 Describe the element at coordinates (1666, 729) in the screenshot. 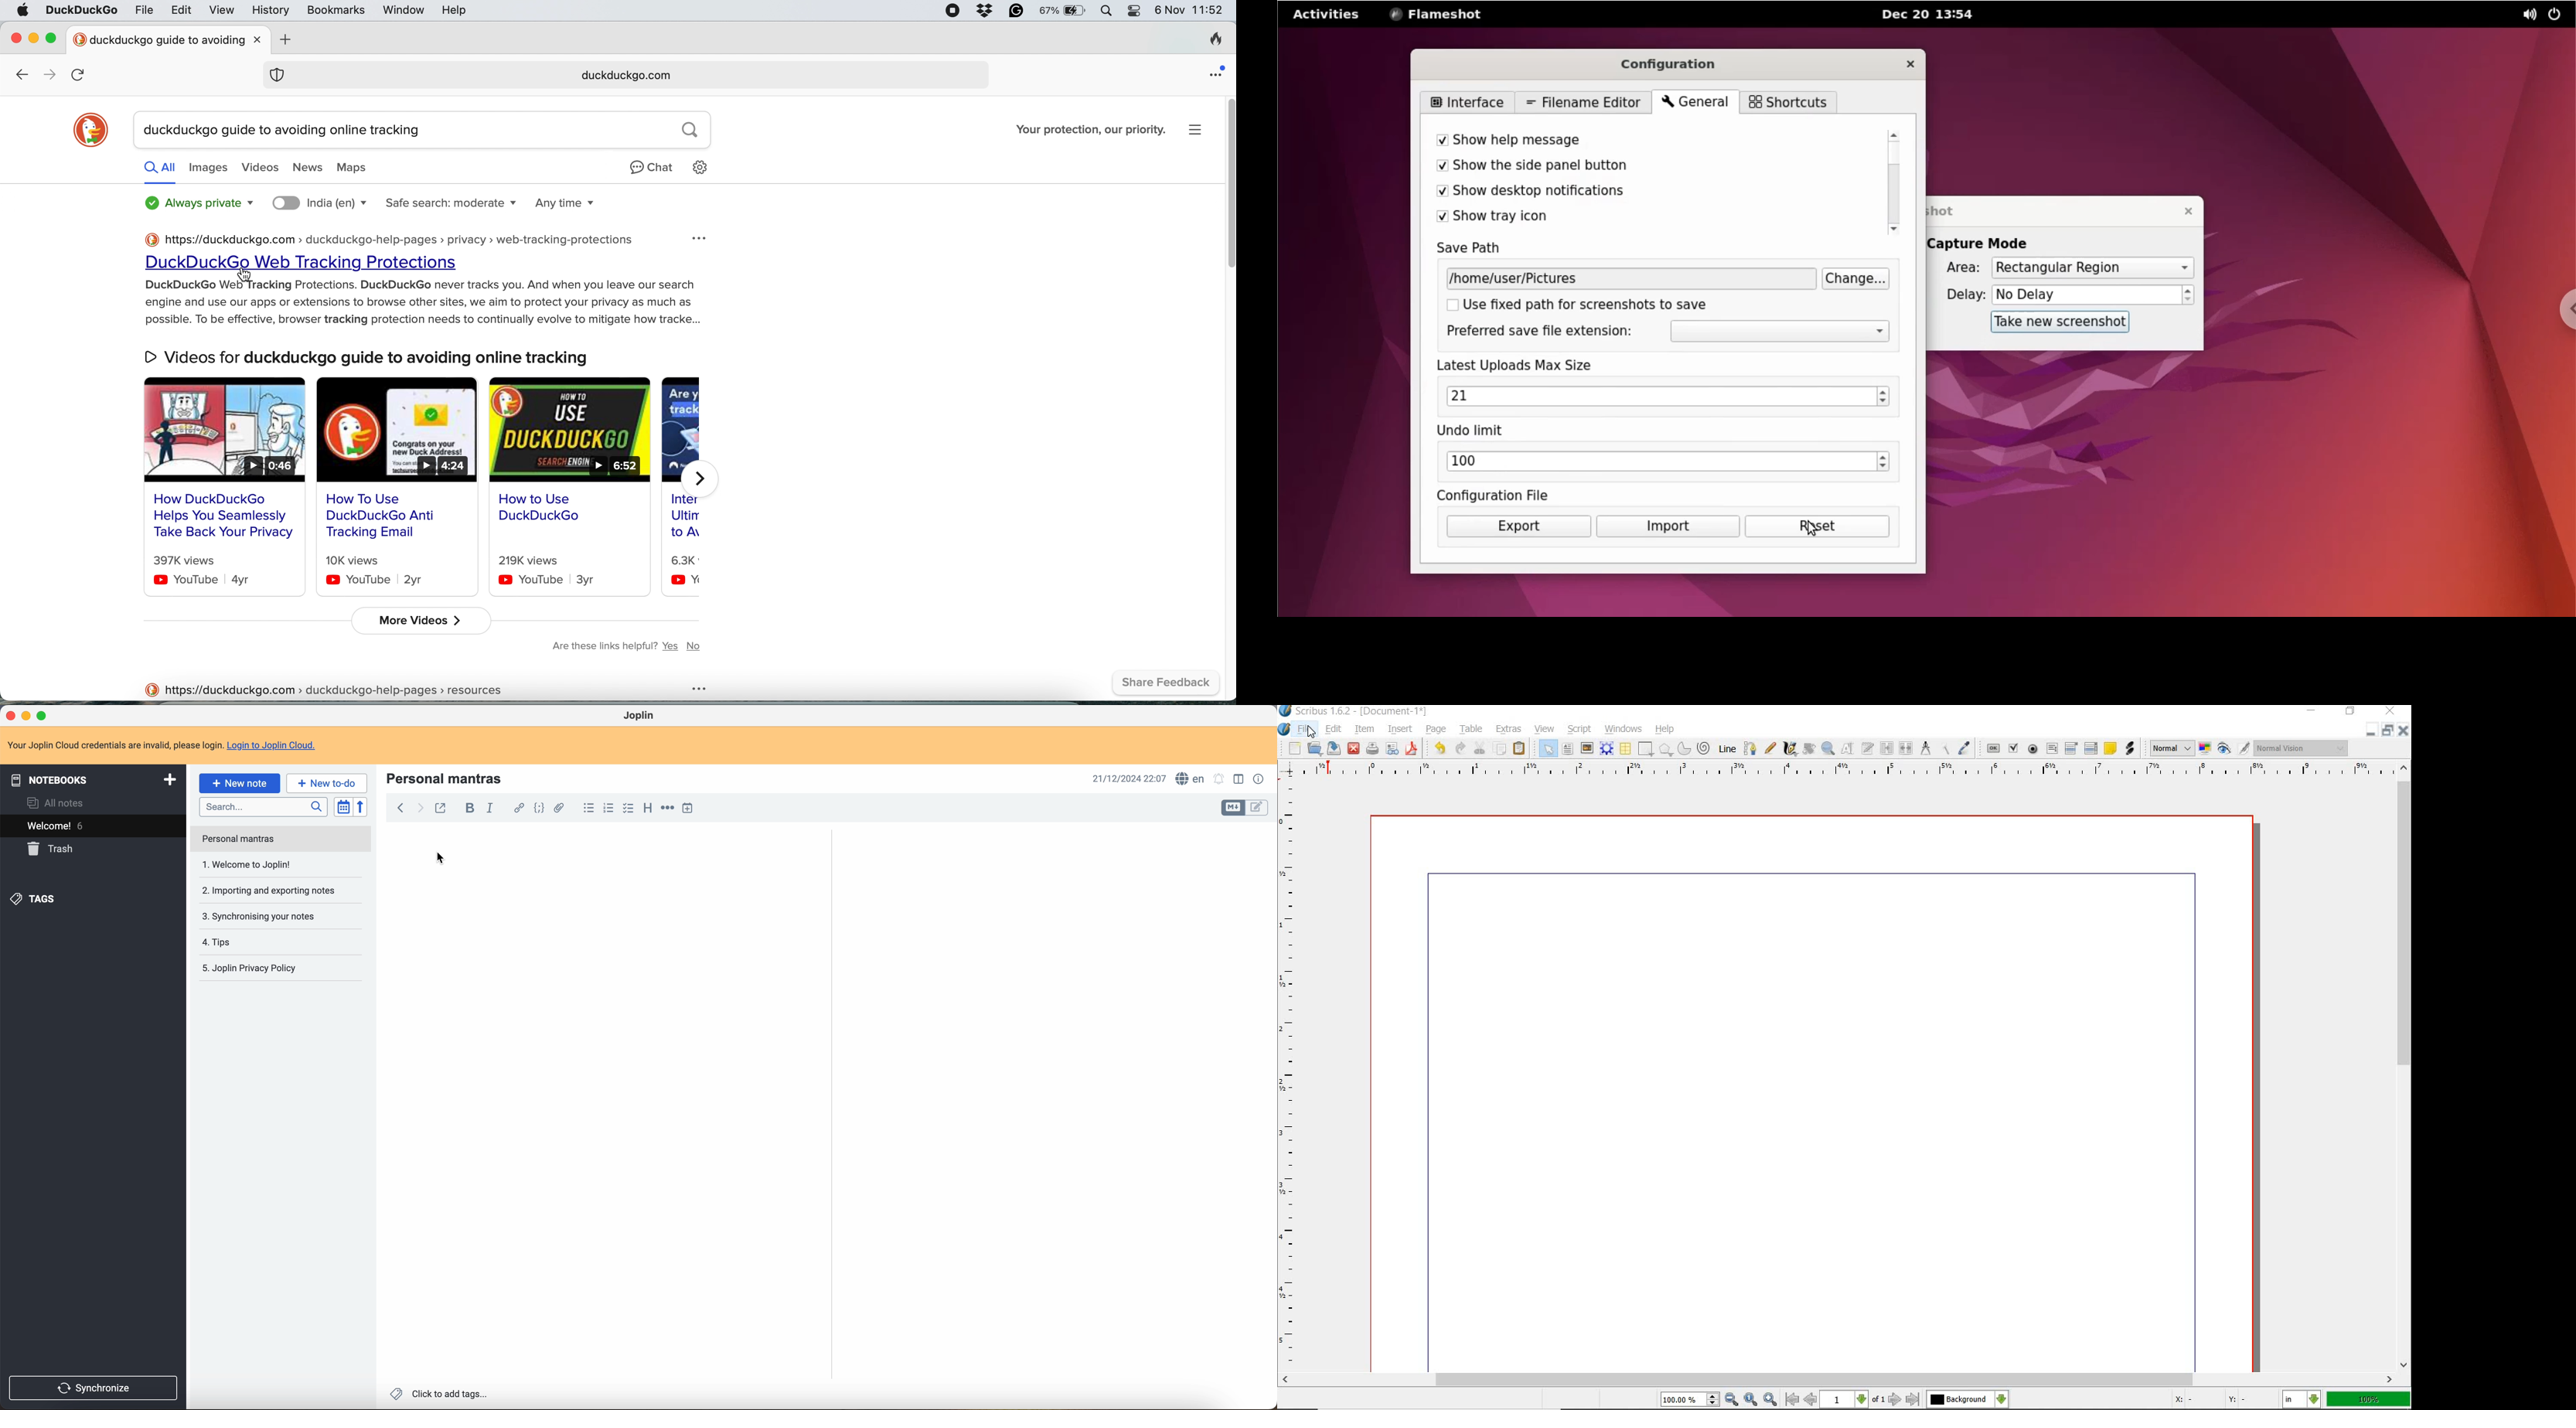

I see `help` at that location.